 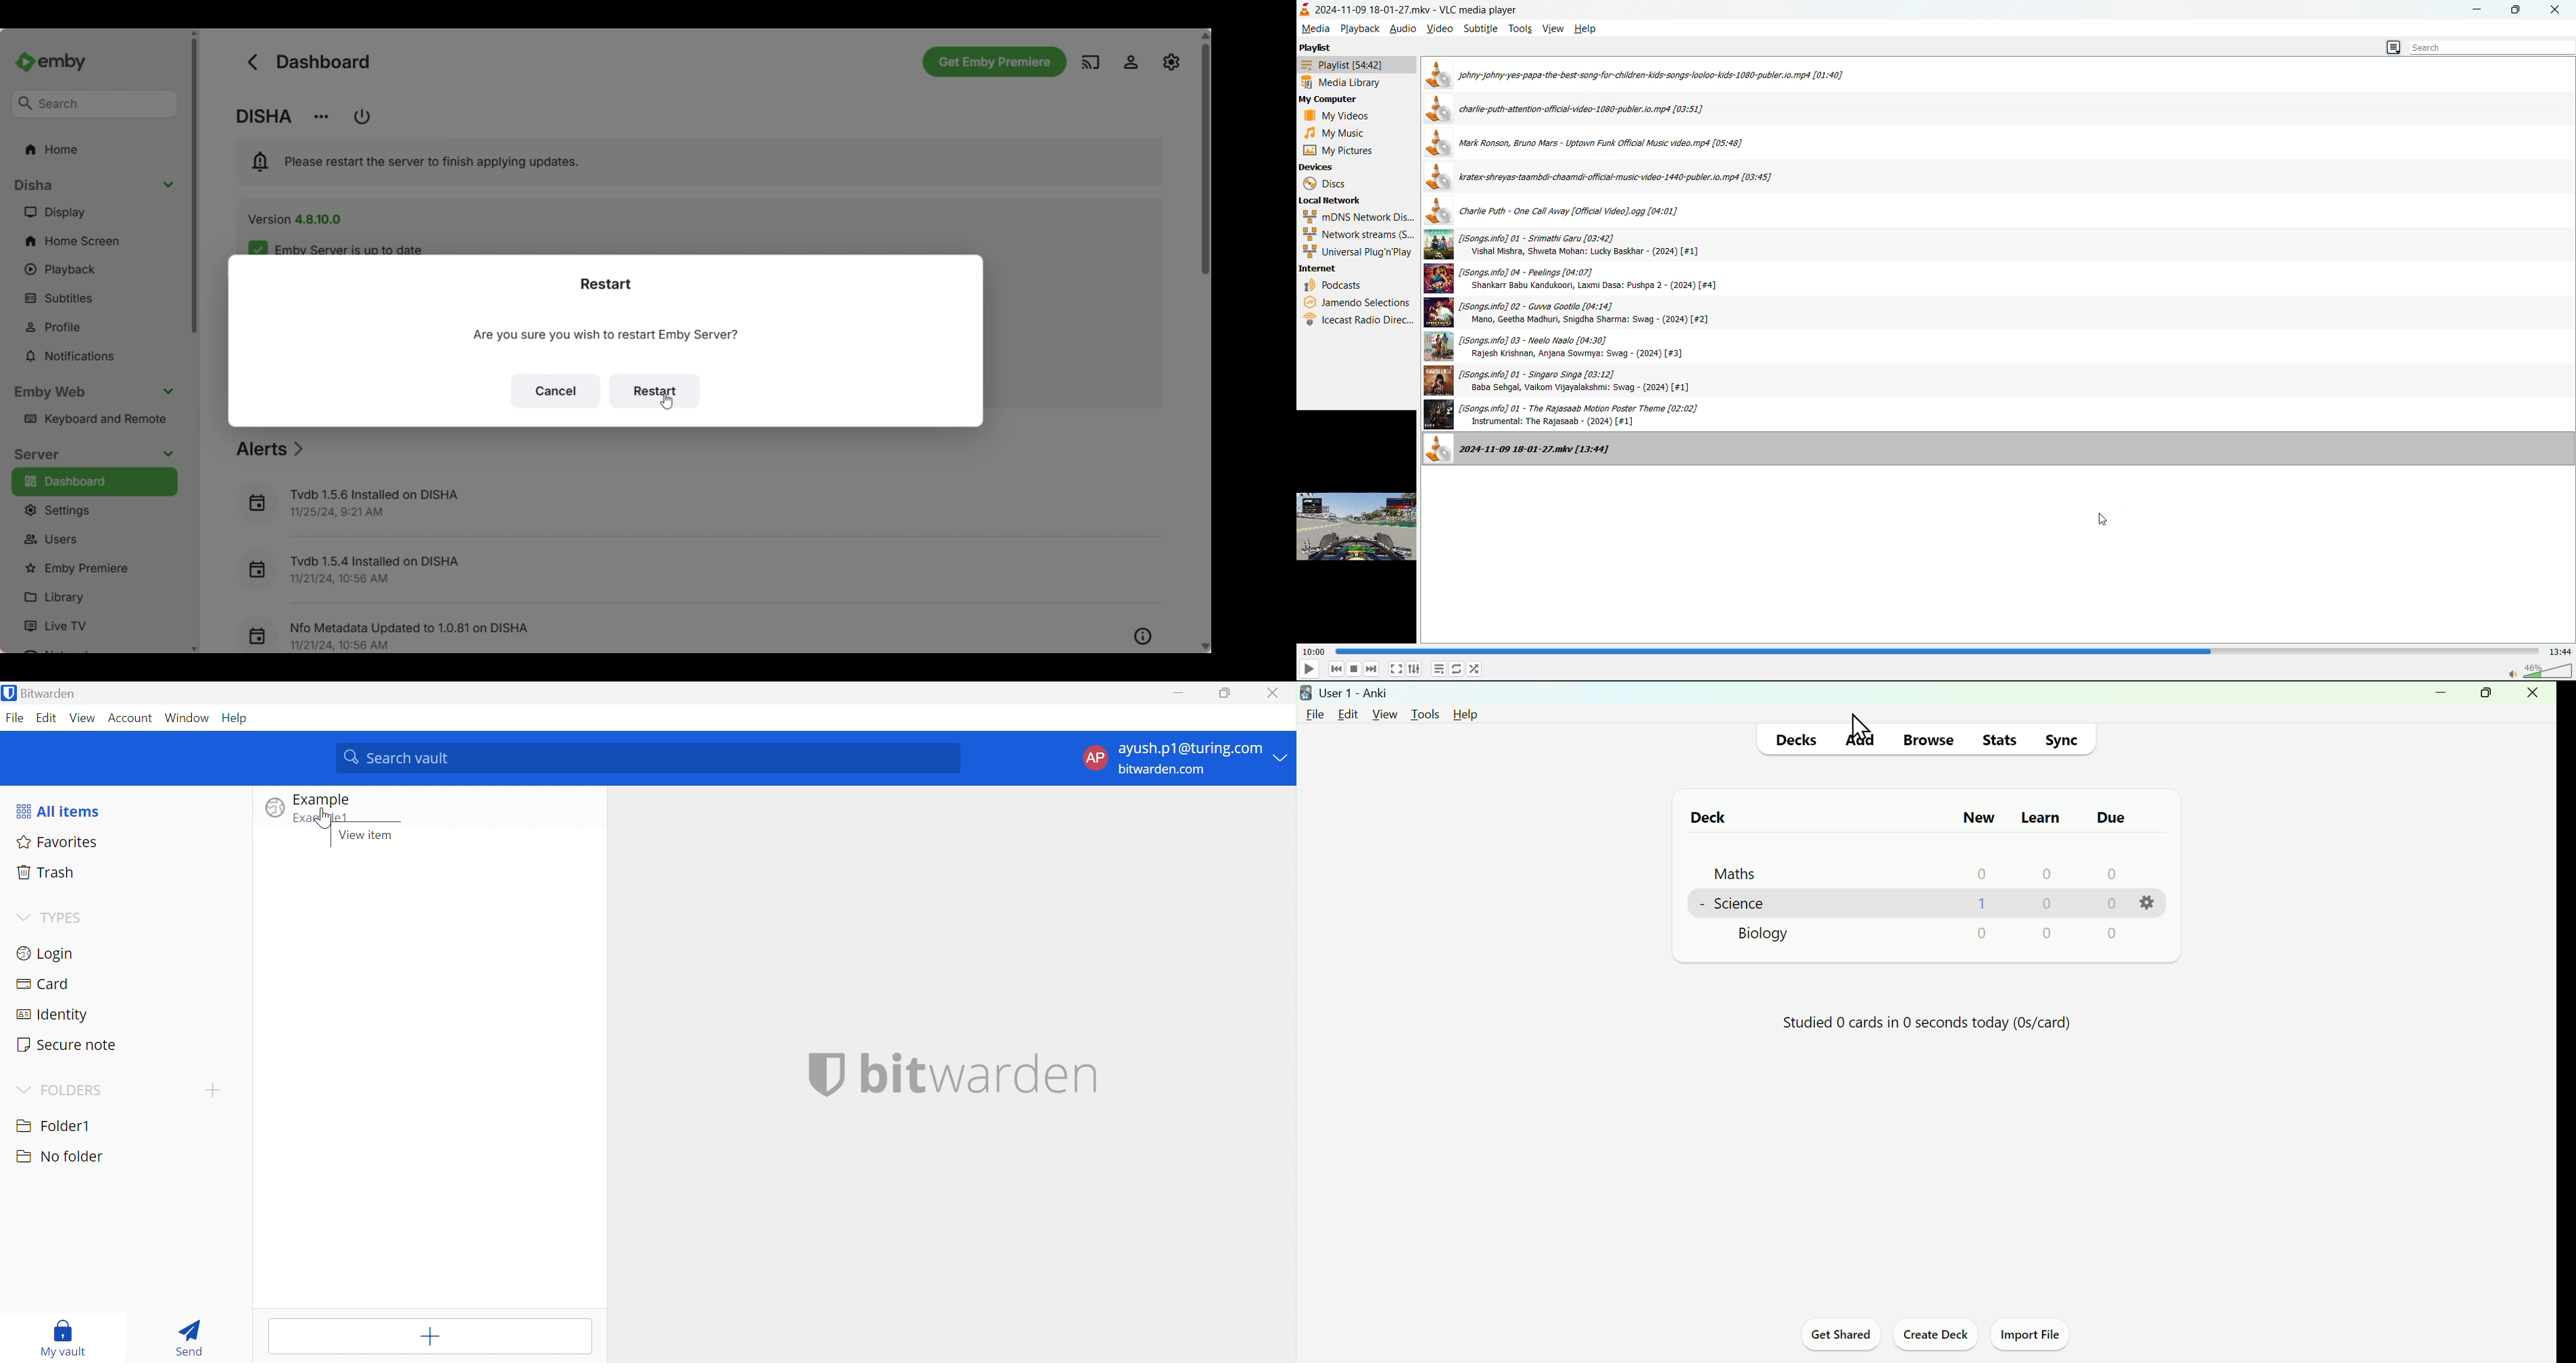 I want to click on Drop Down, so click(x=22, y=916).